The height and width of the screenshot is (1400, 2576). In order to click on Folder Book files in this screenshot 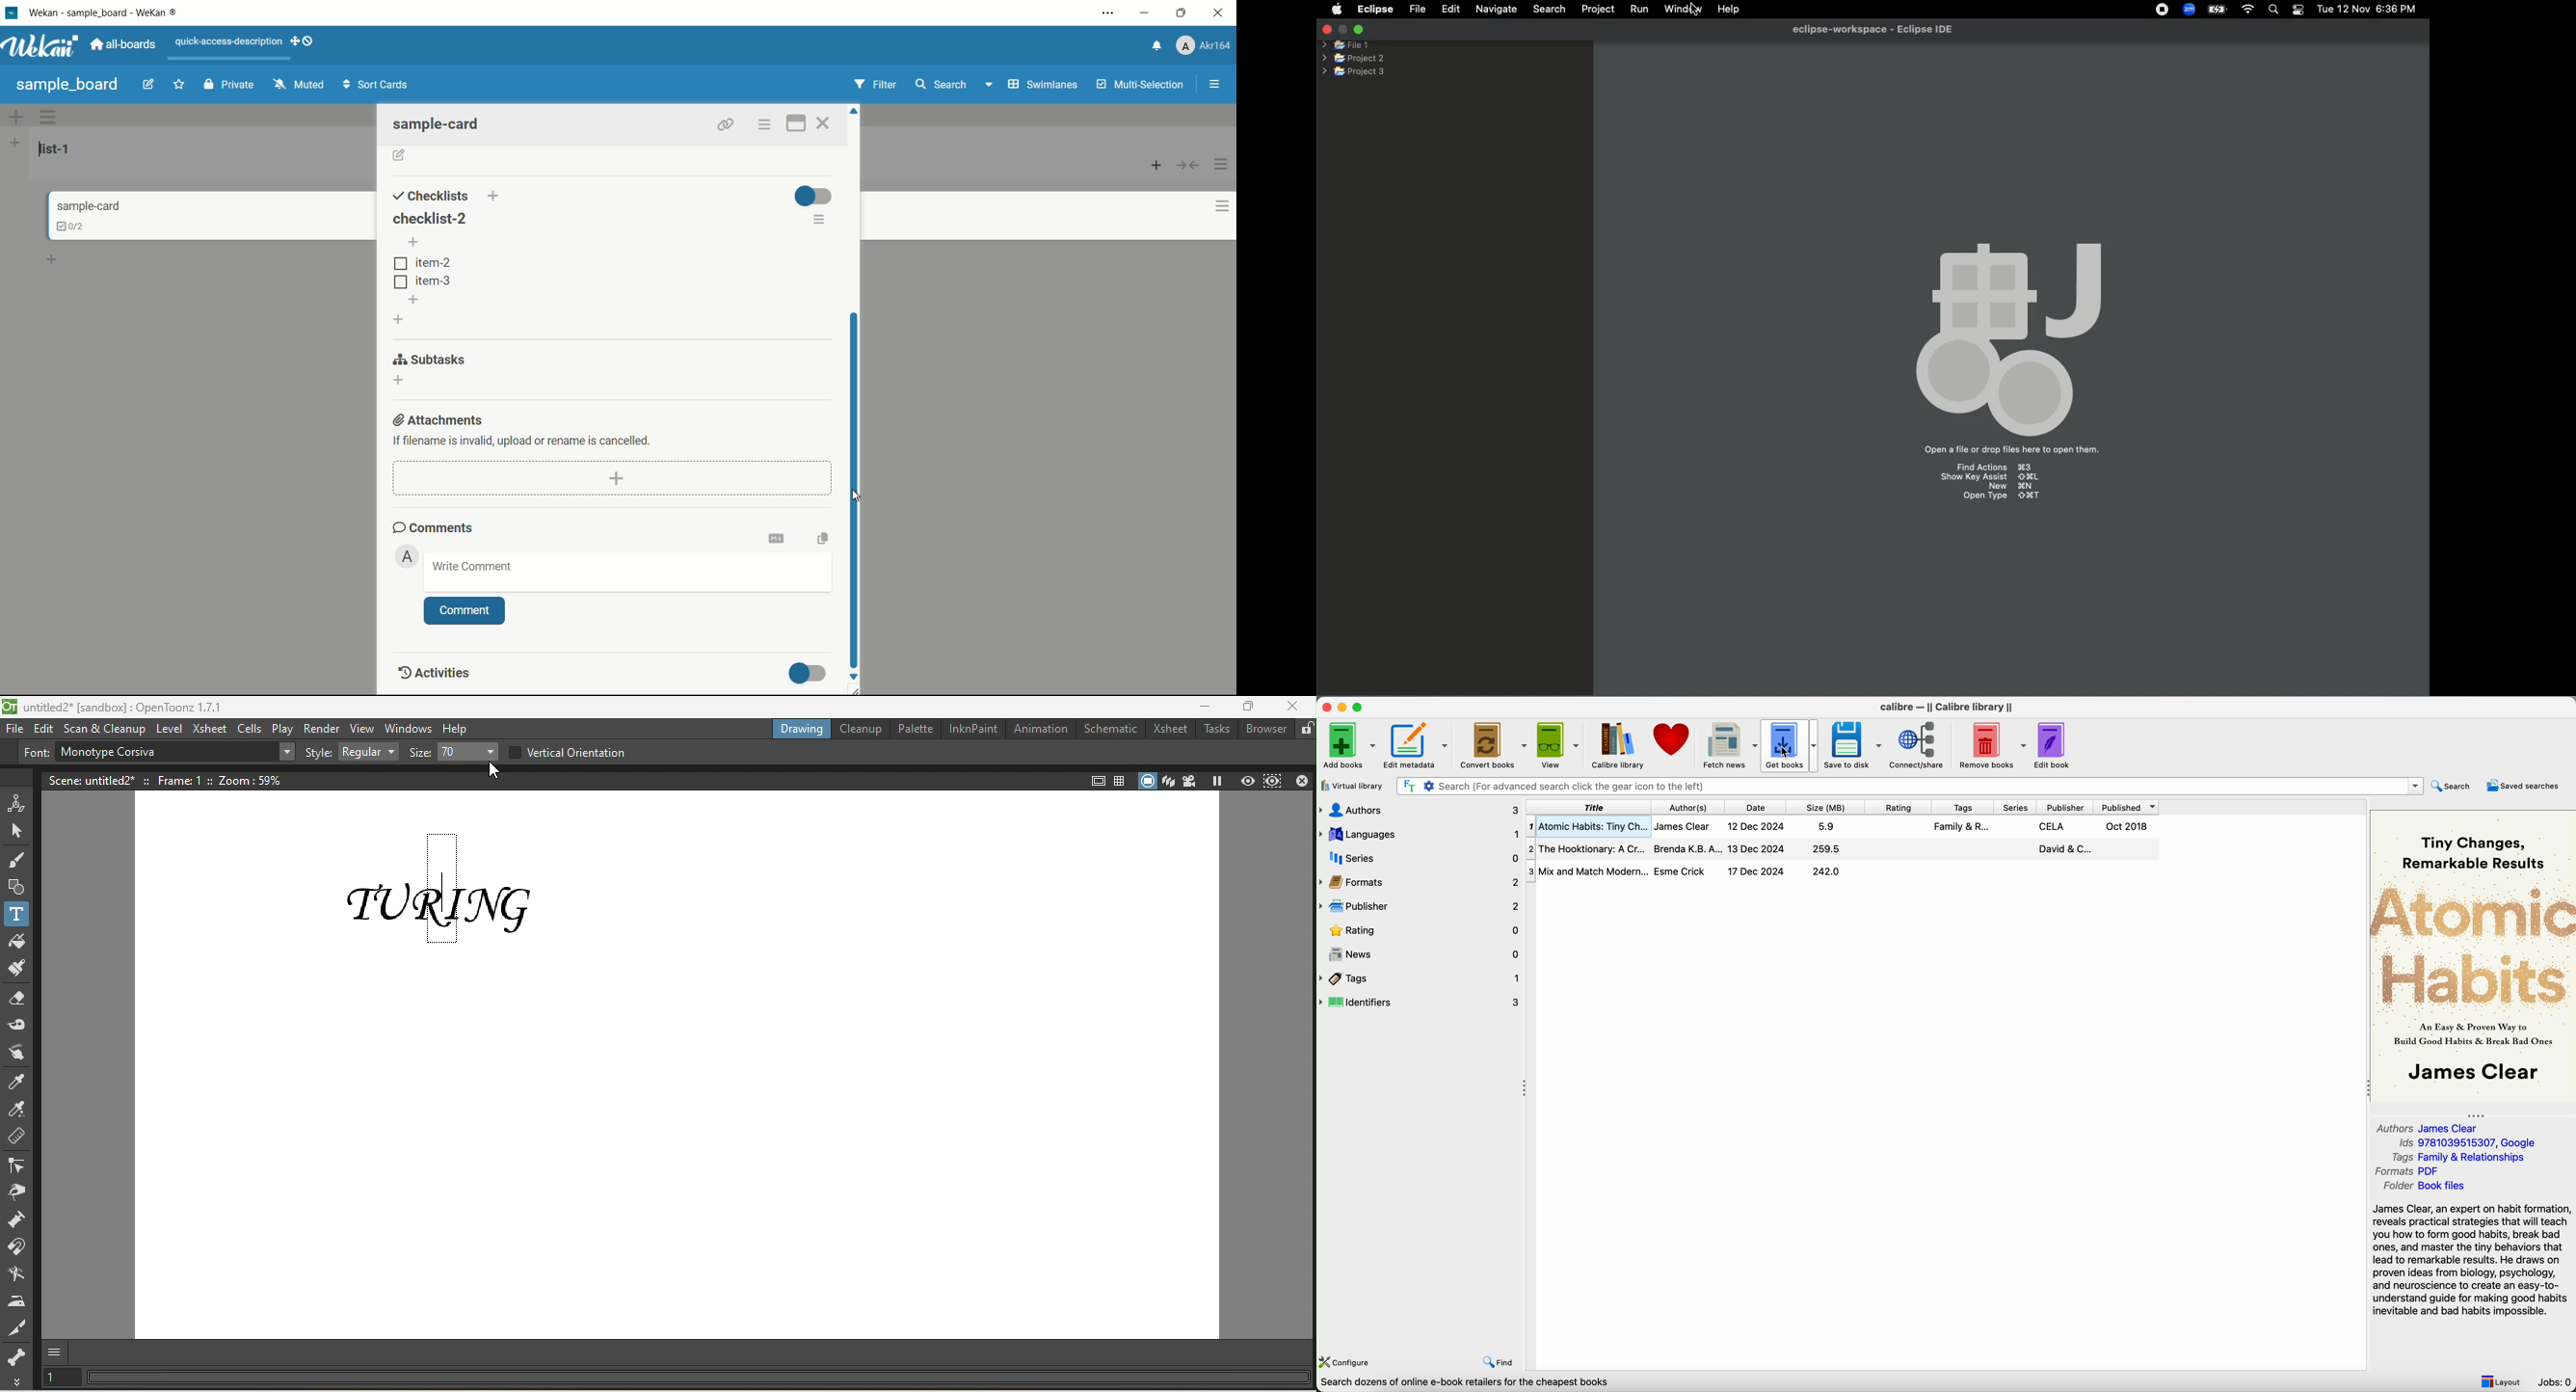, I will do `click(2421, 1187)`.